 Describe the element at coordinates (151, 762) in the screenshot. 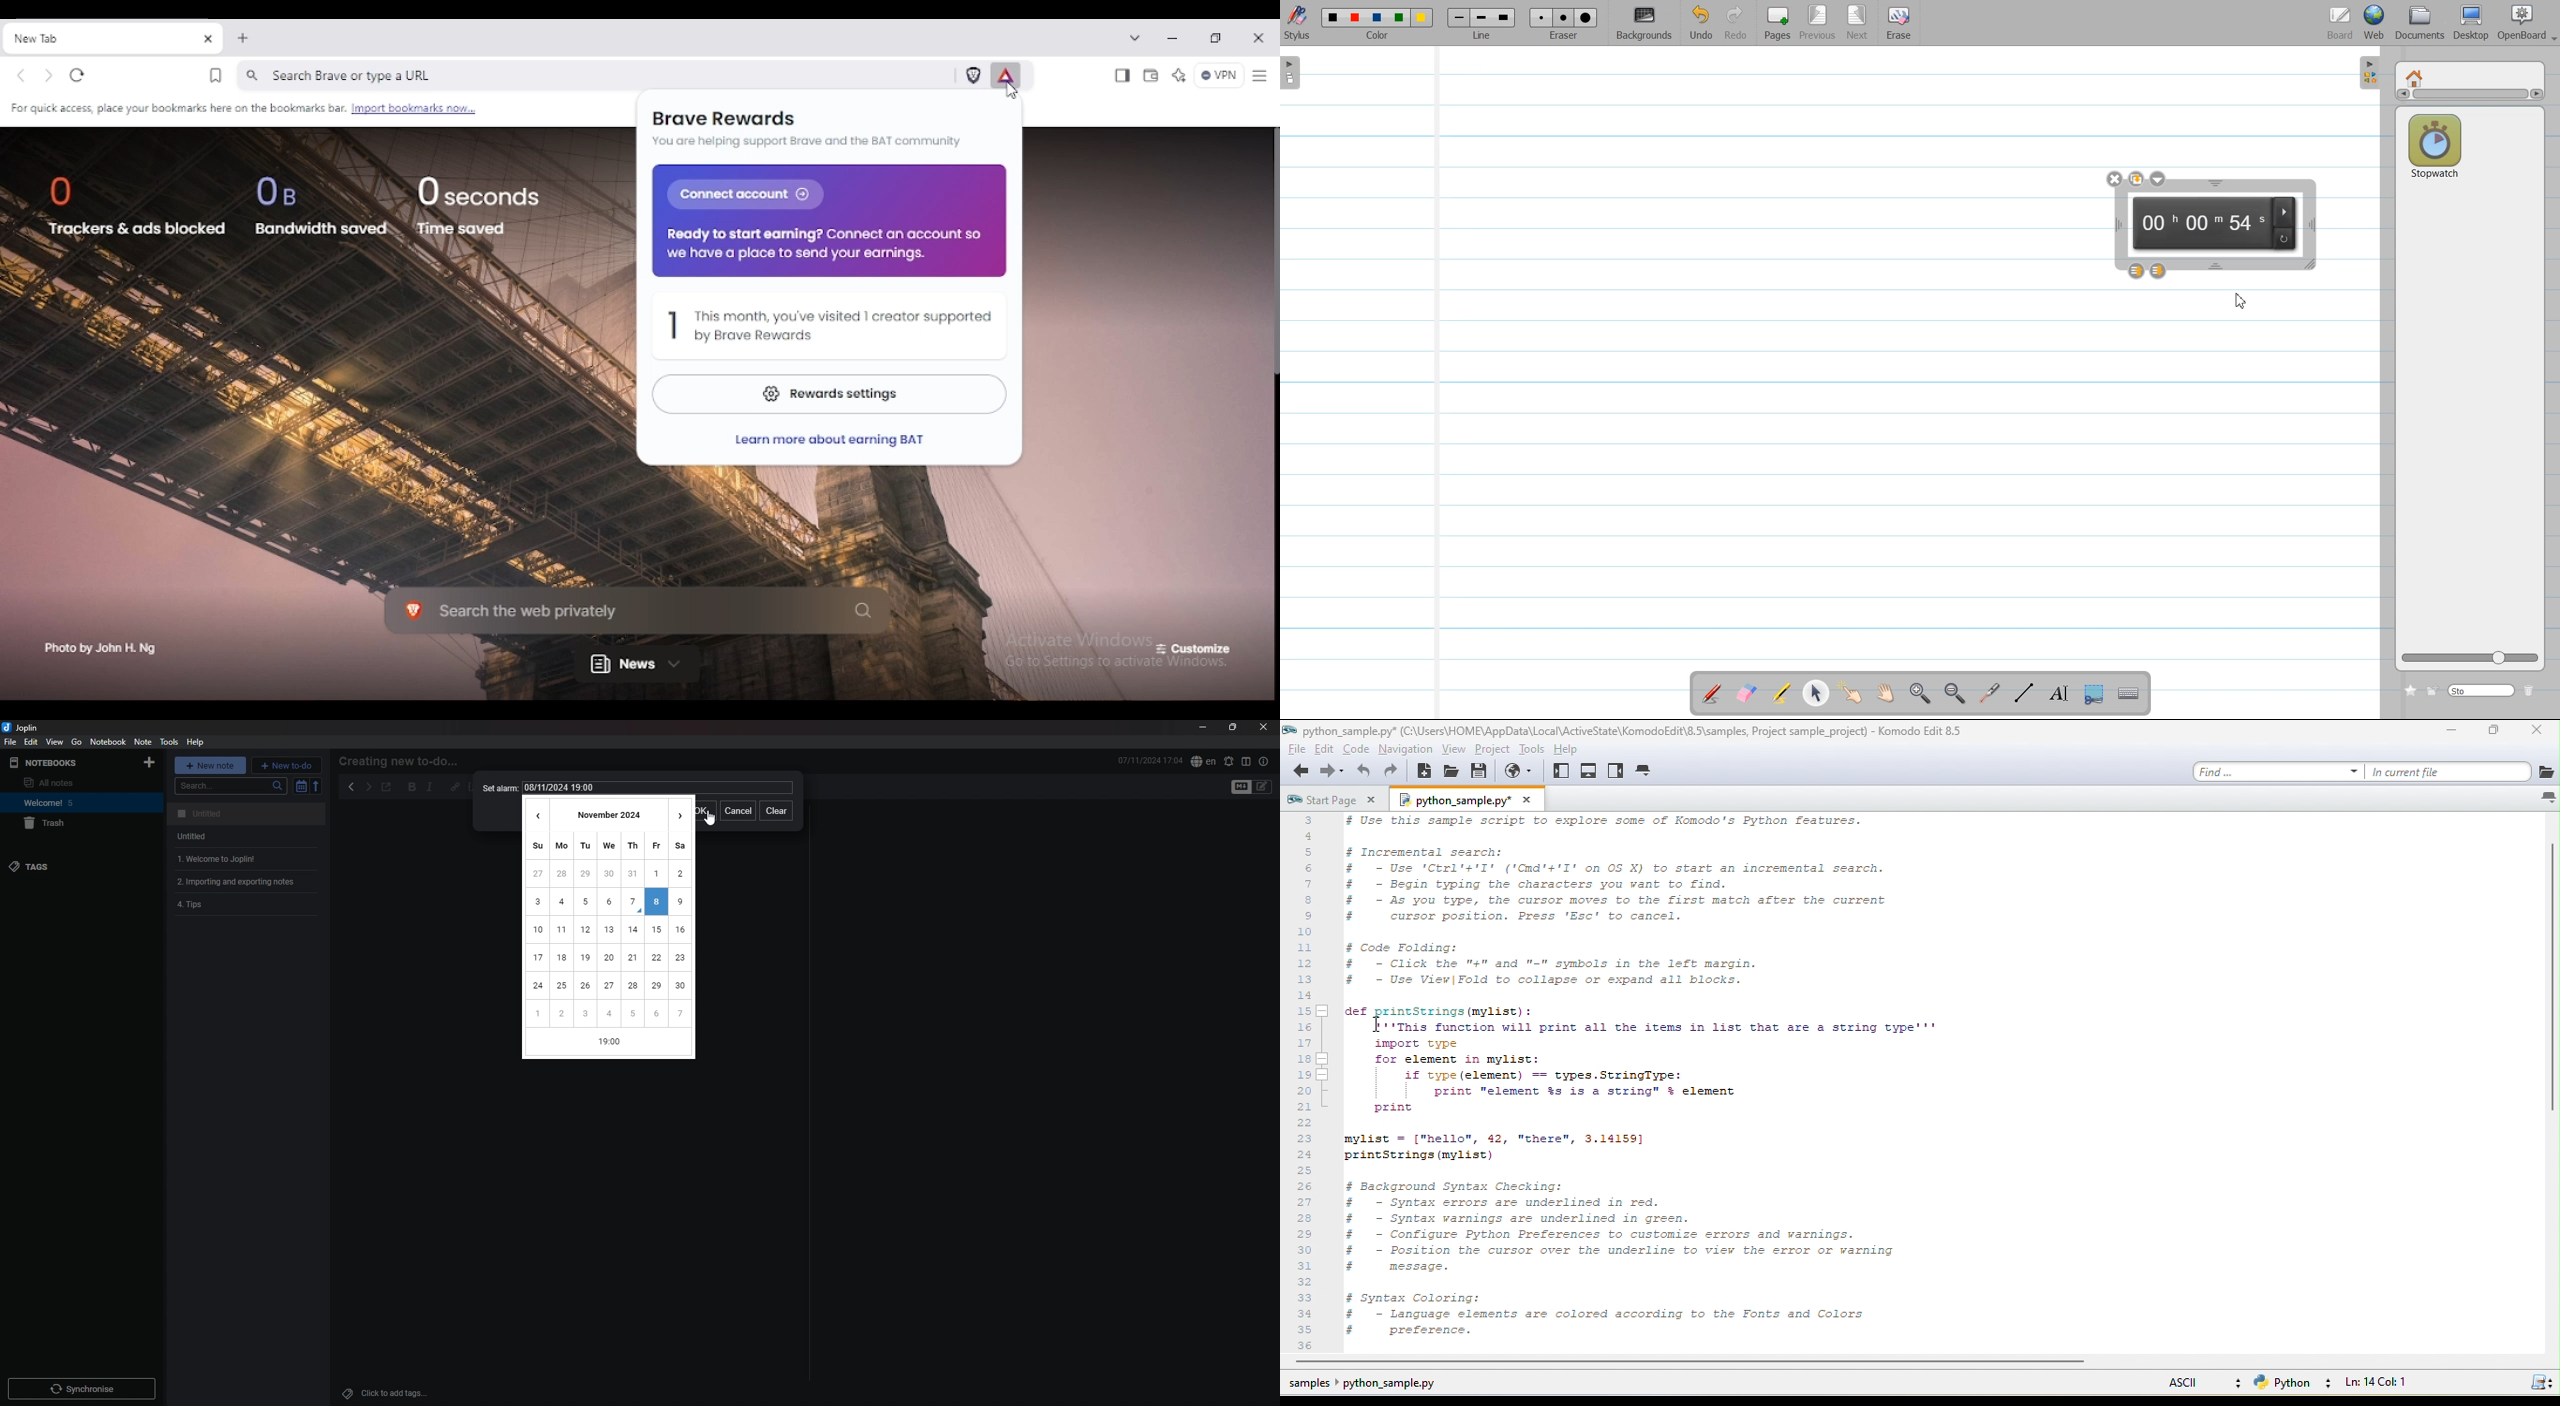

I see `add notebook` at that location.